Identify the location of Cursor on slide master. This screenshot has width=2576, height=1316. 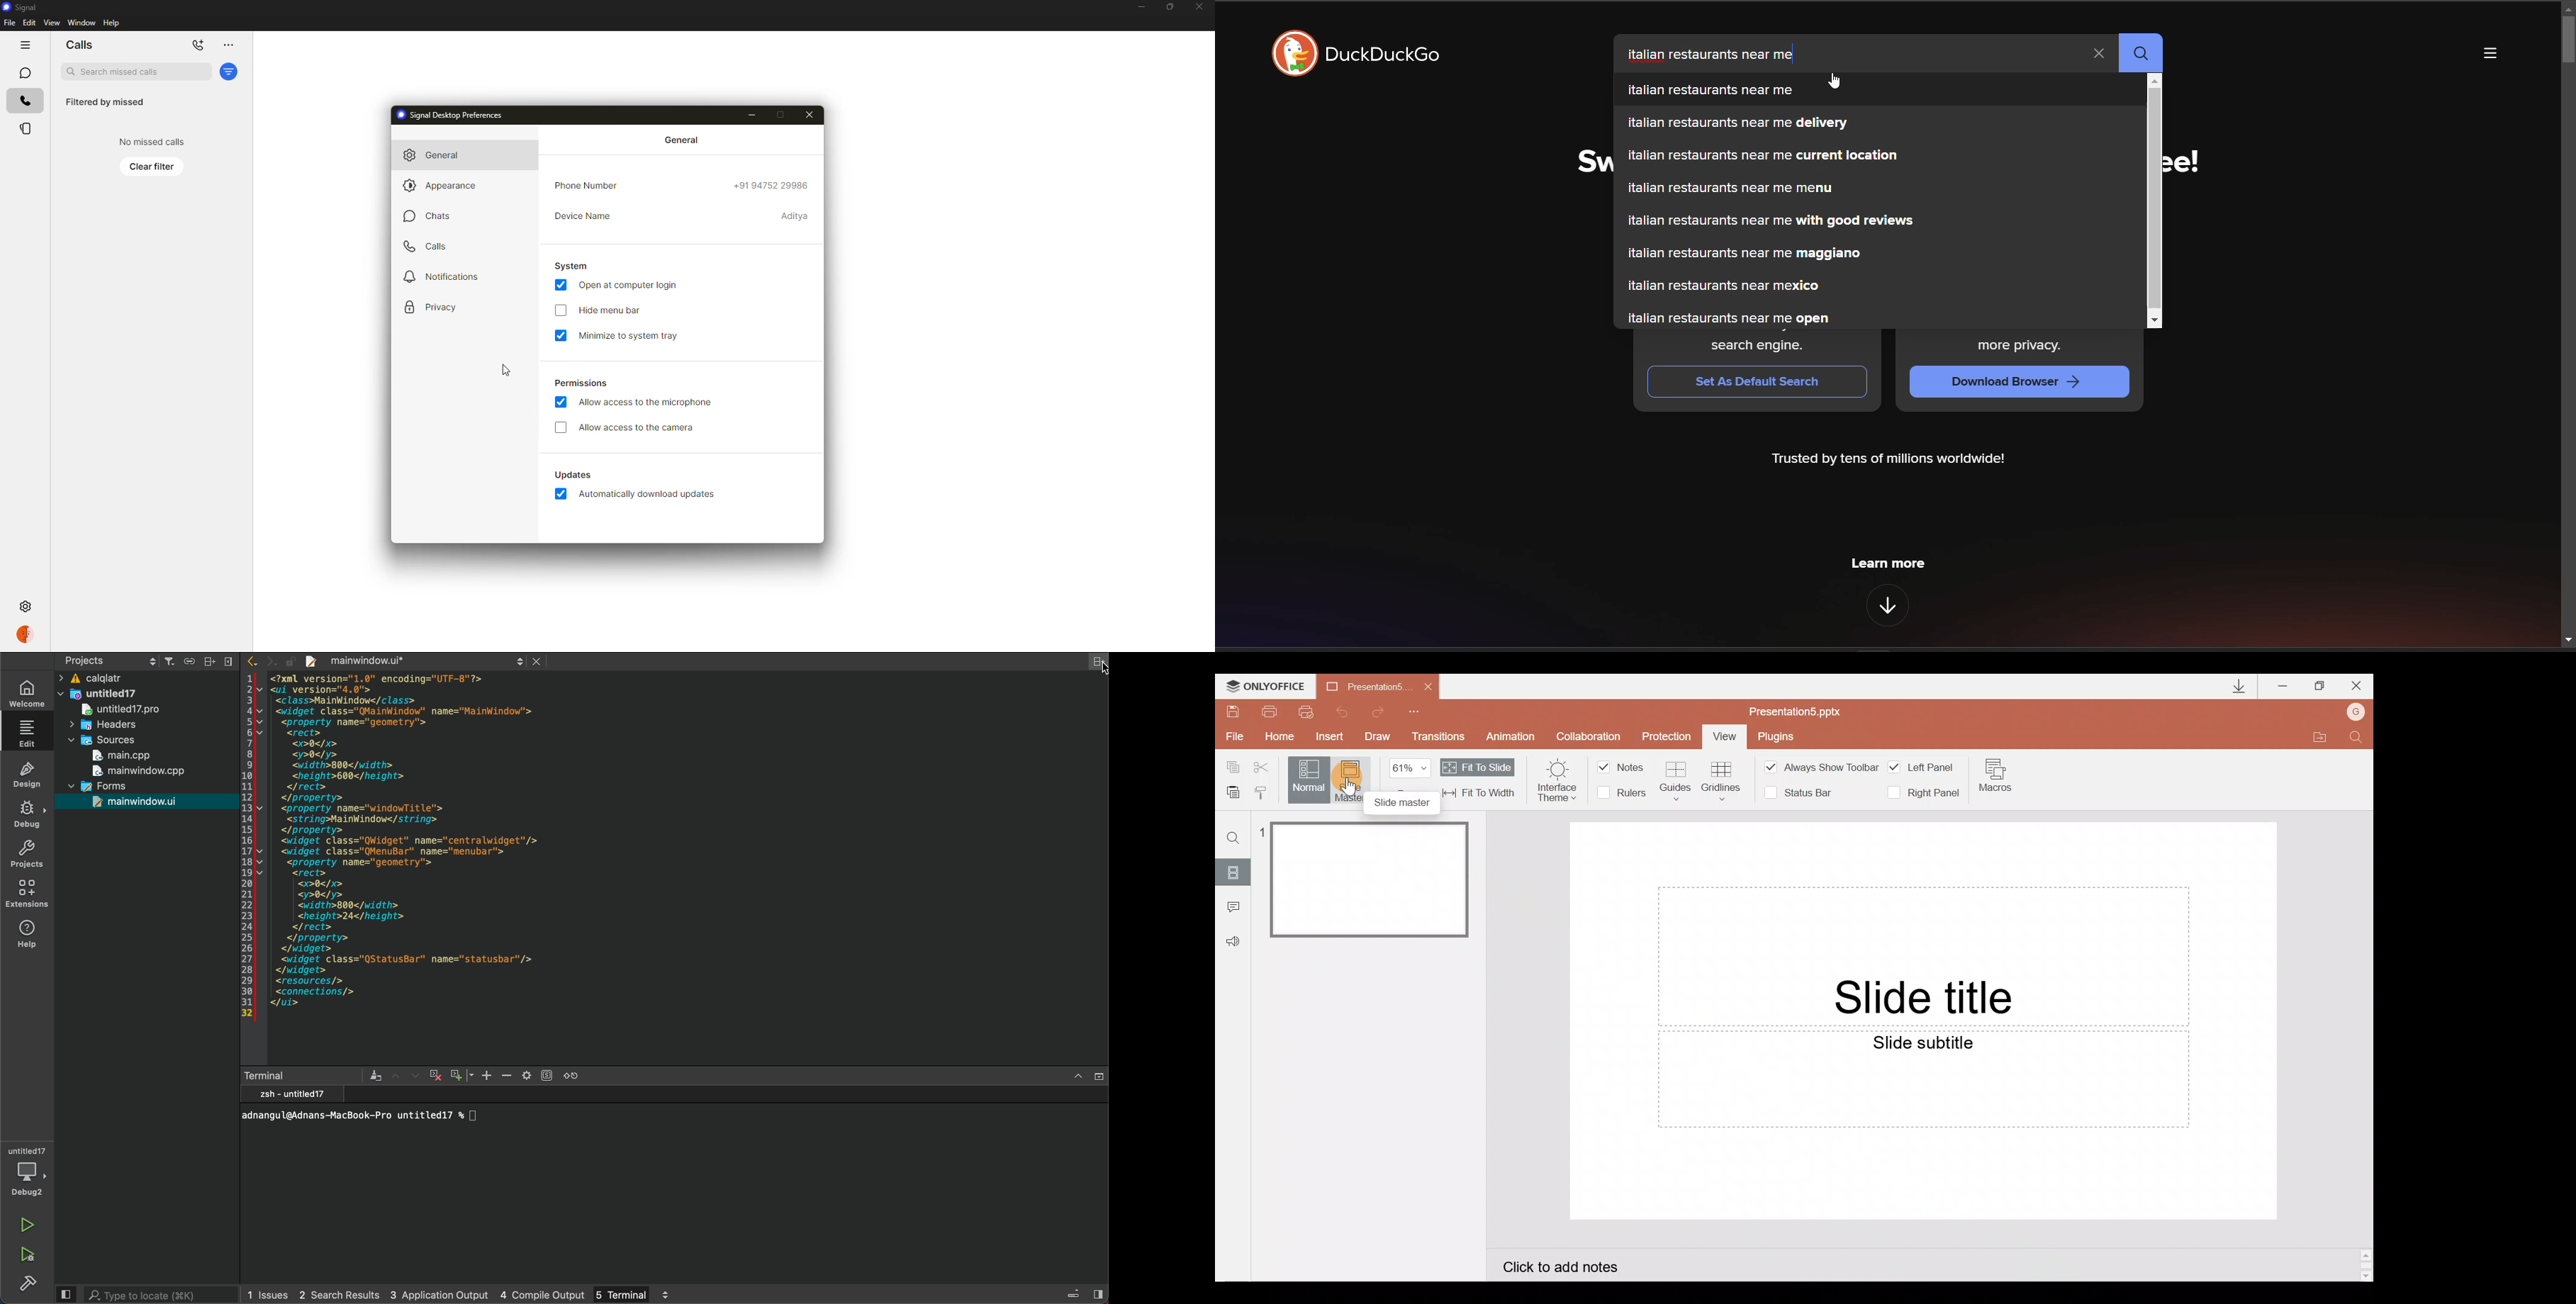
(1362, 782).